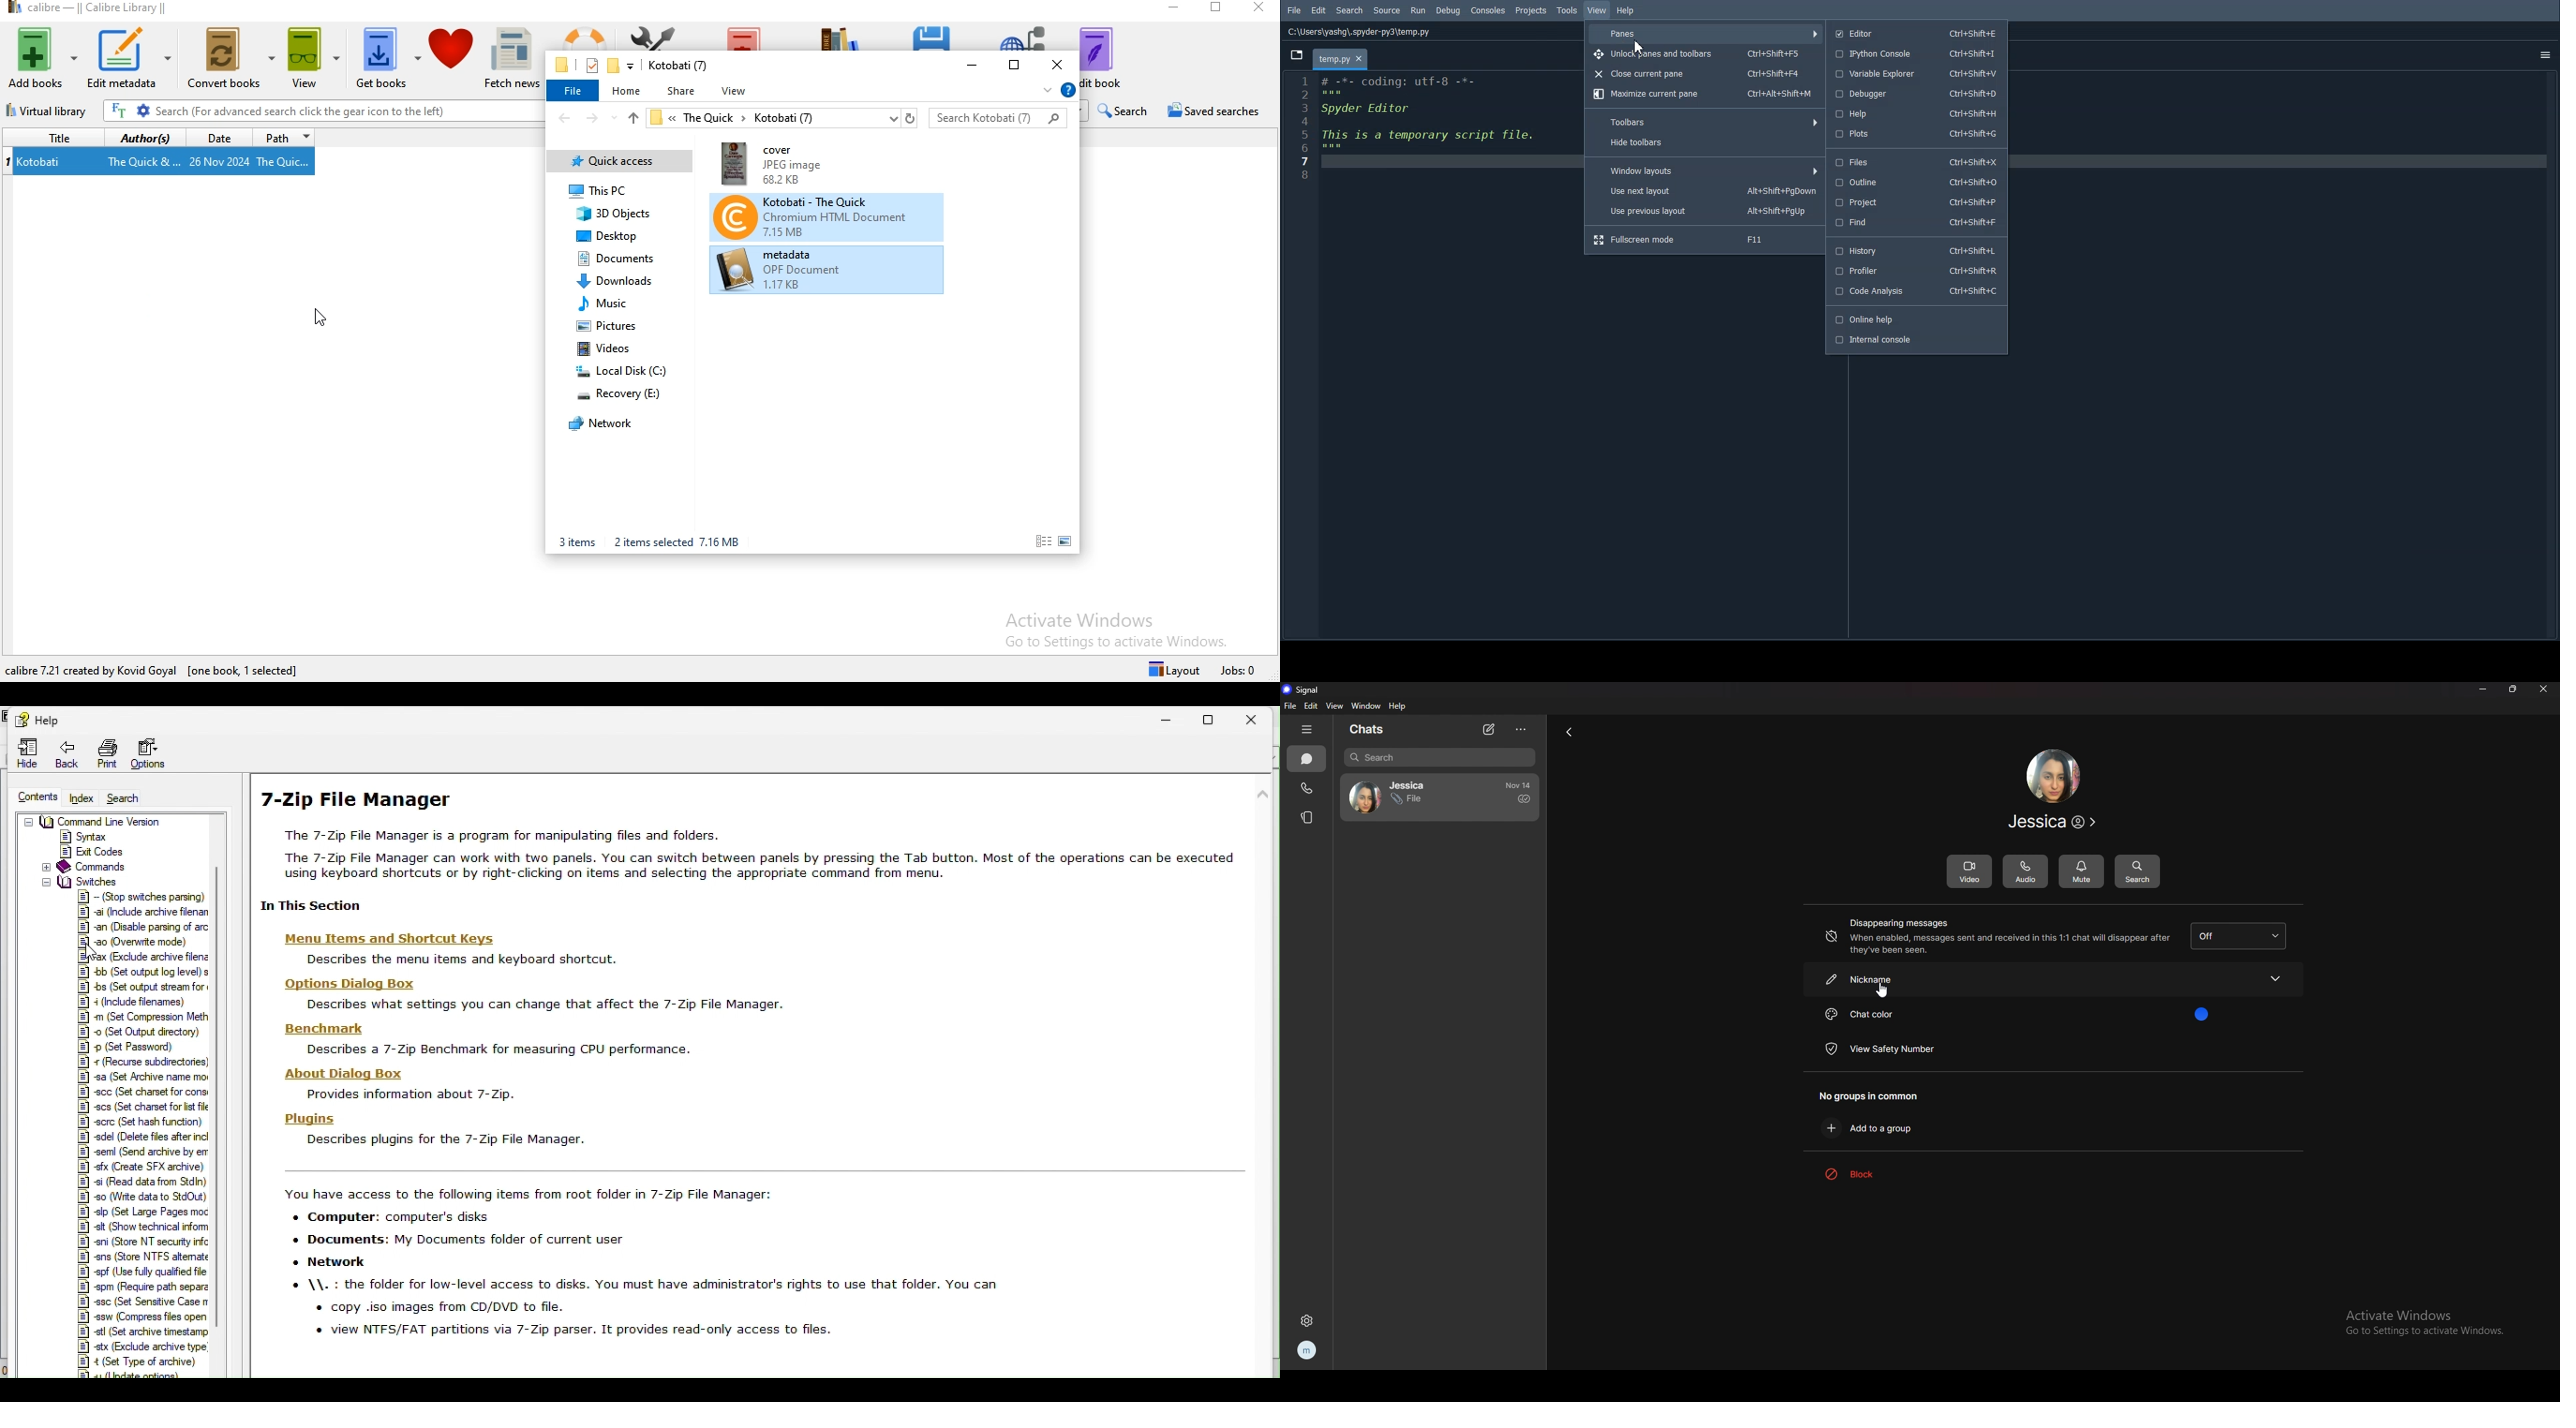 This screenshot has height=1428, width=2576. I want to click on properties, so click(590, 66).